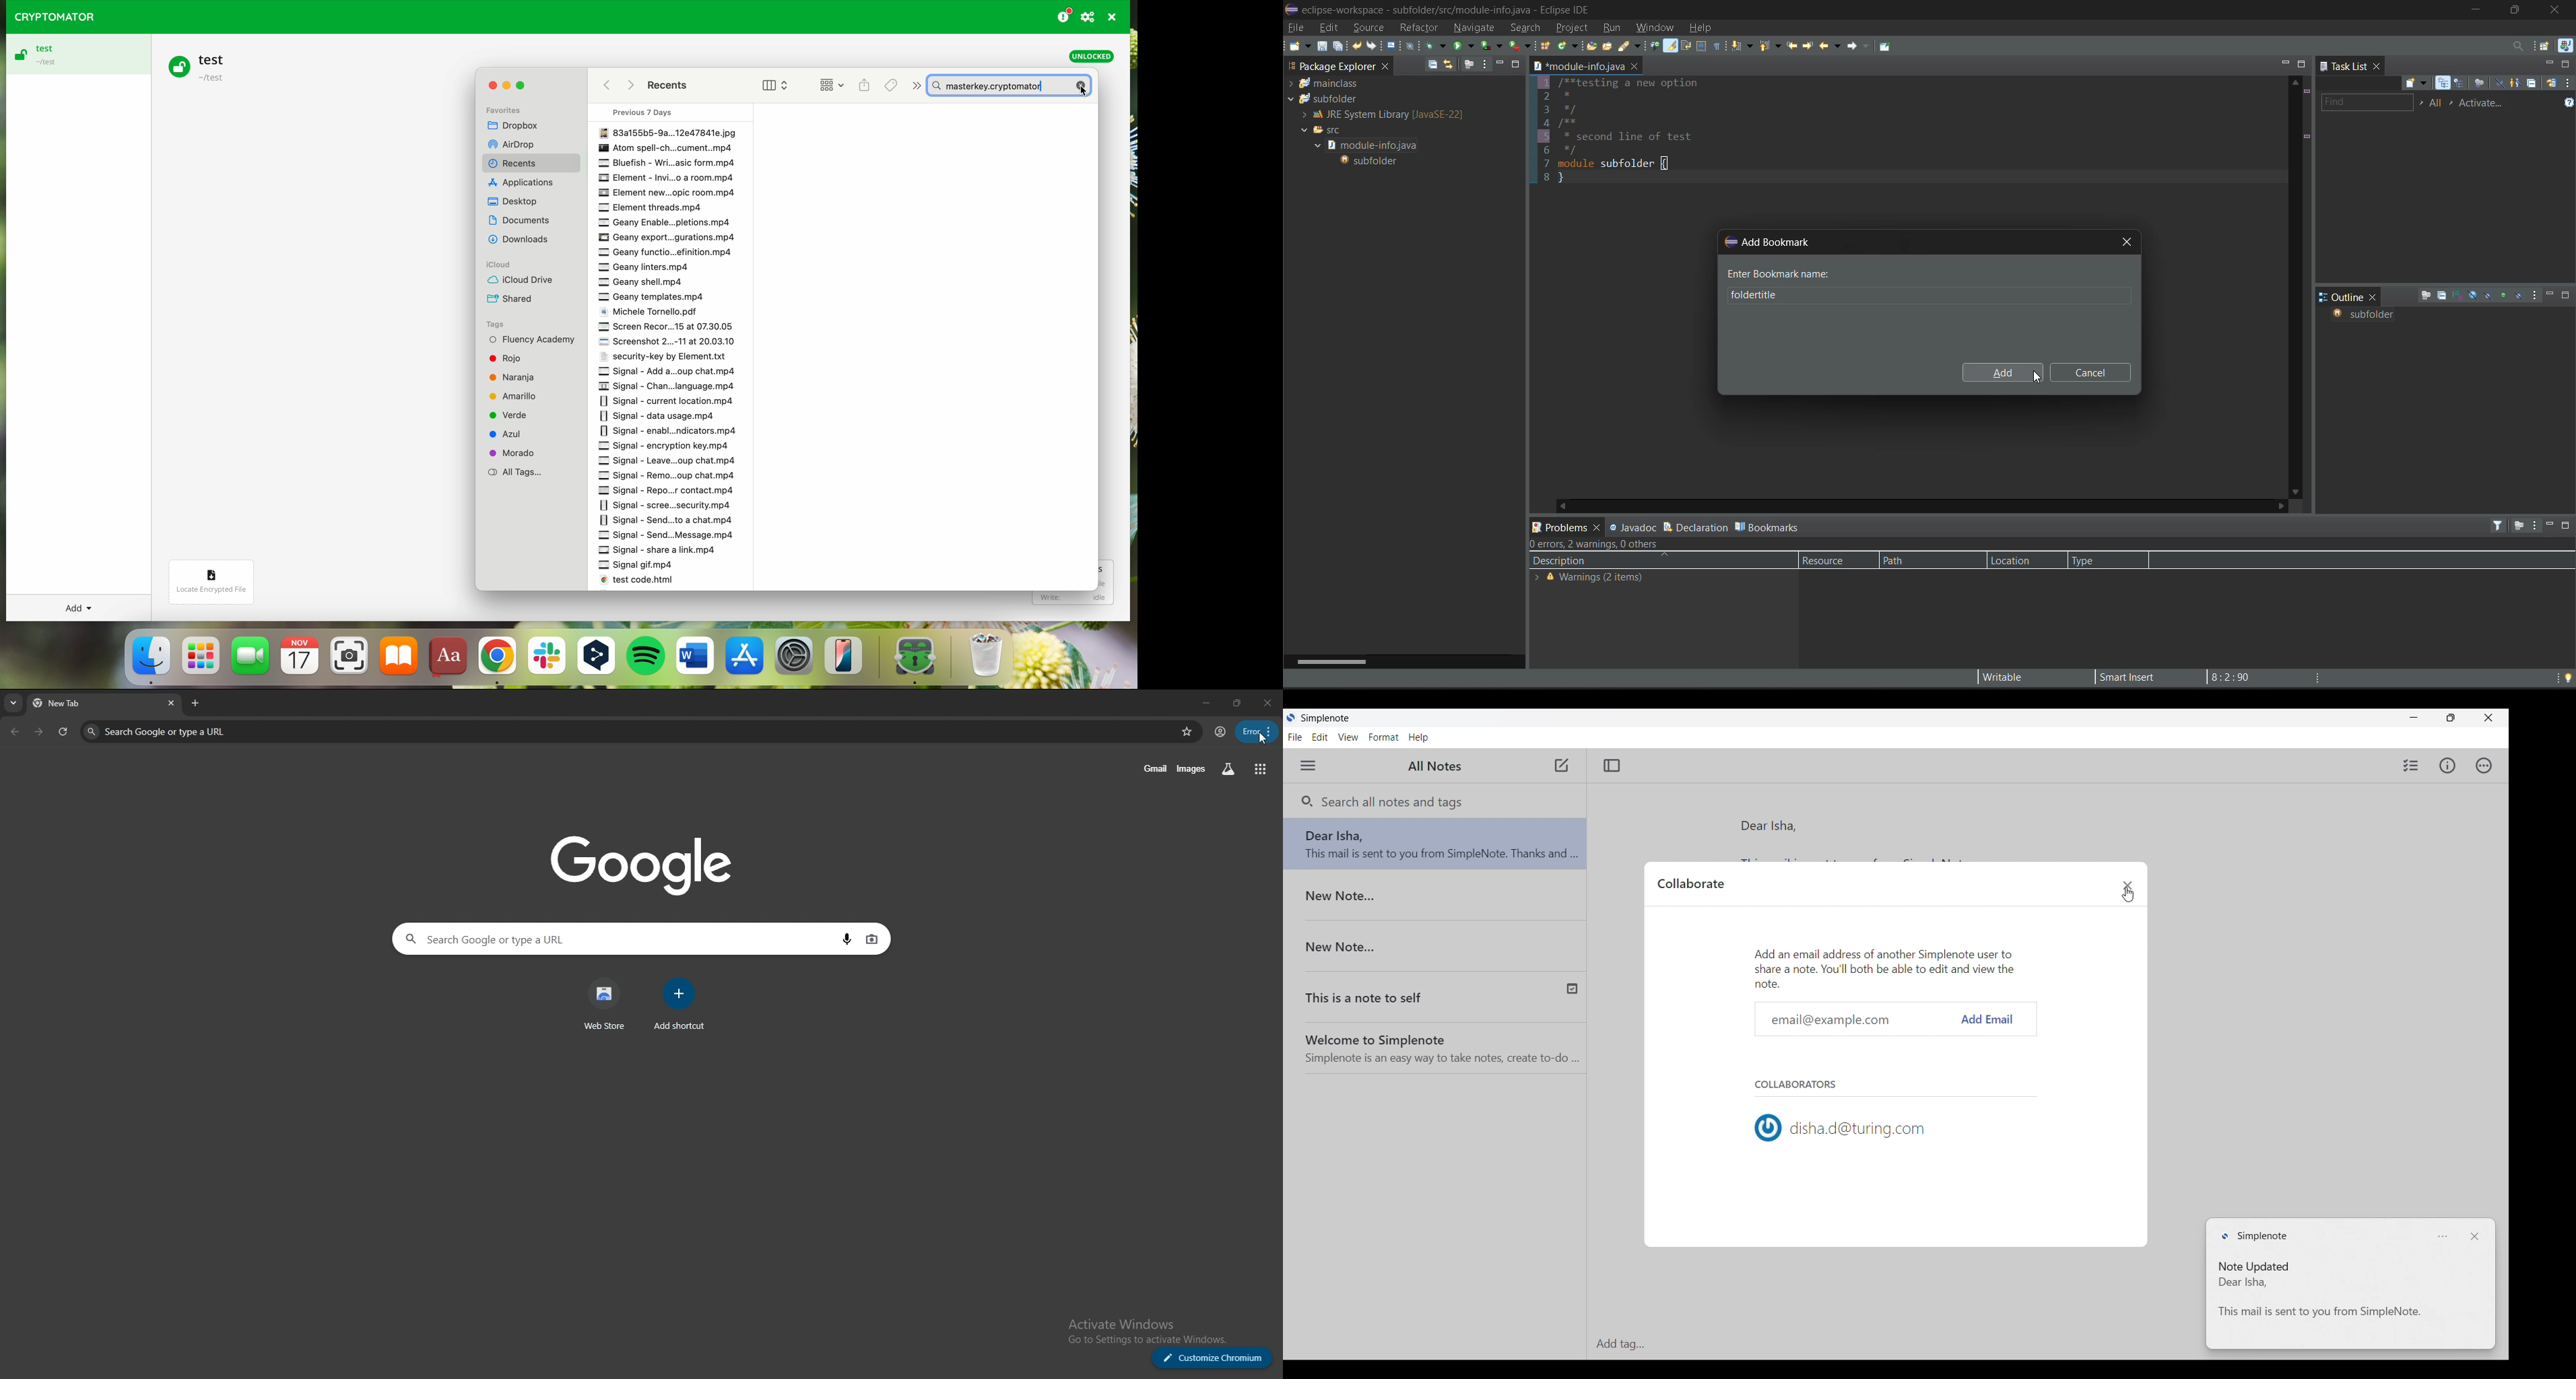 This screenshot has height=1400, width=2576. What do you see at coordinates (845, 938) in the screenshot?
I see `mic search` at bounding box center [845, 938].